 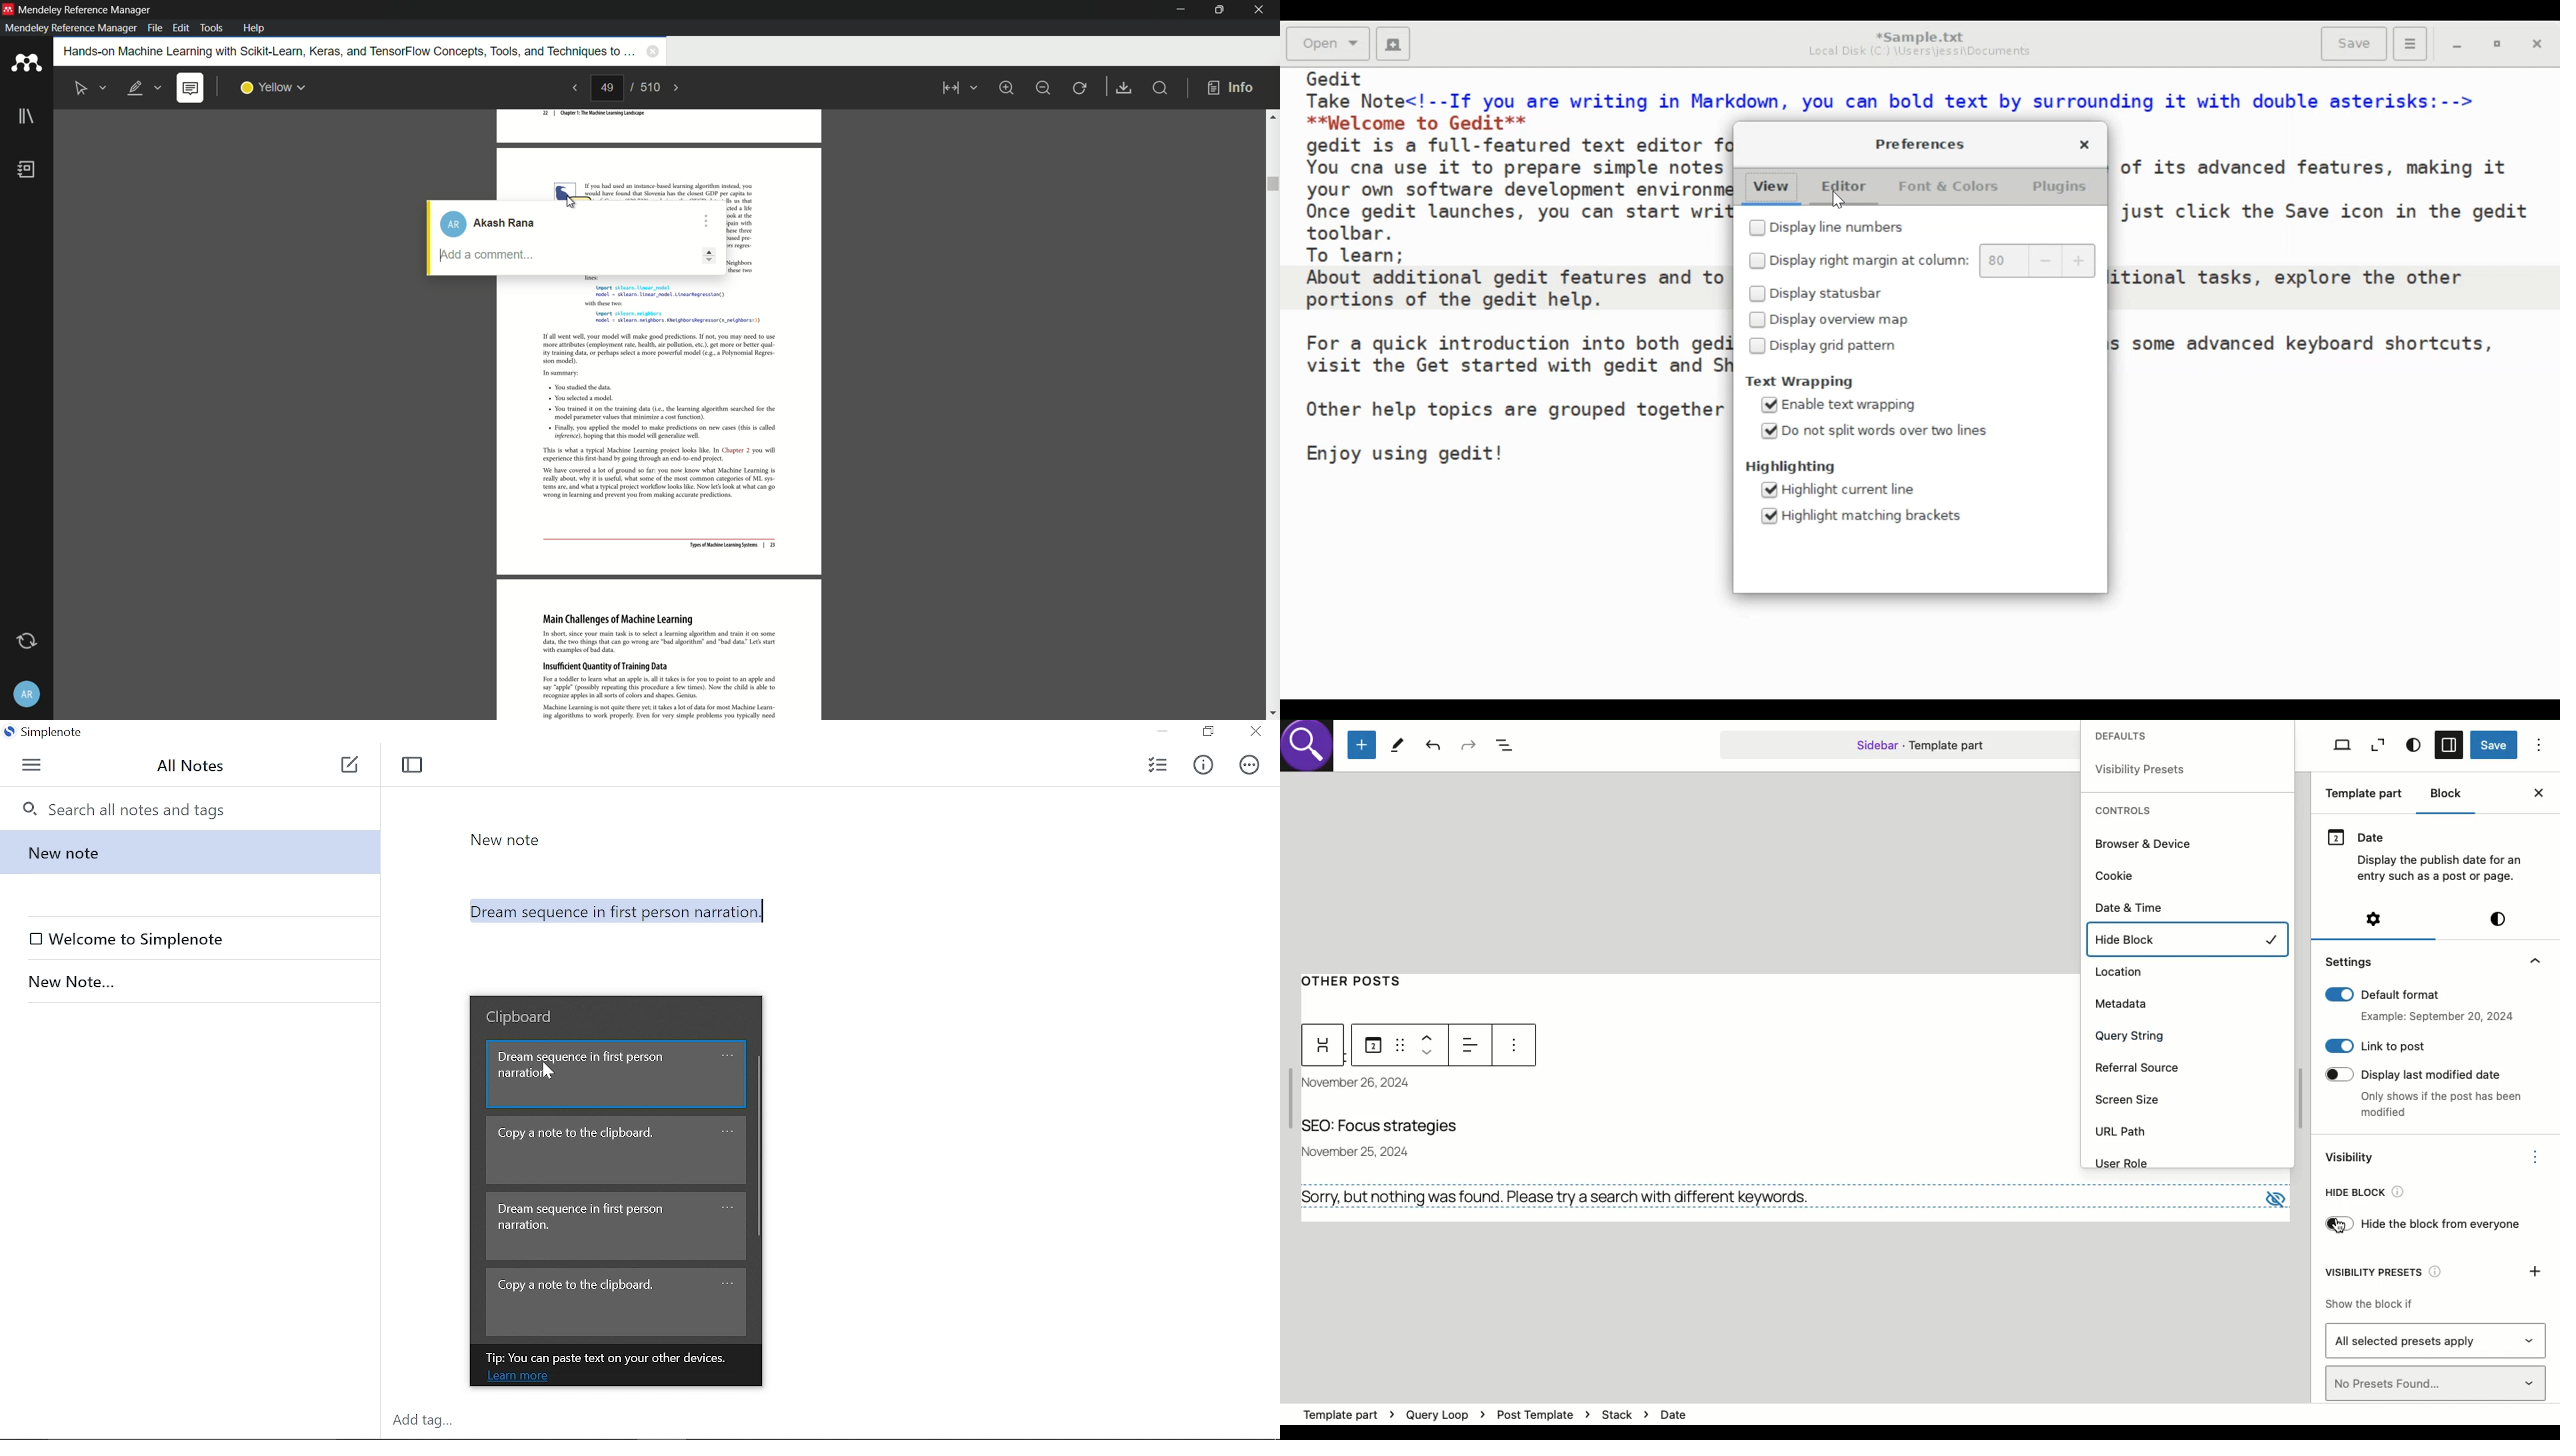 I want to click on Link to post, so click(x=2375, y=1046).